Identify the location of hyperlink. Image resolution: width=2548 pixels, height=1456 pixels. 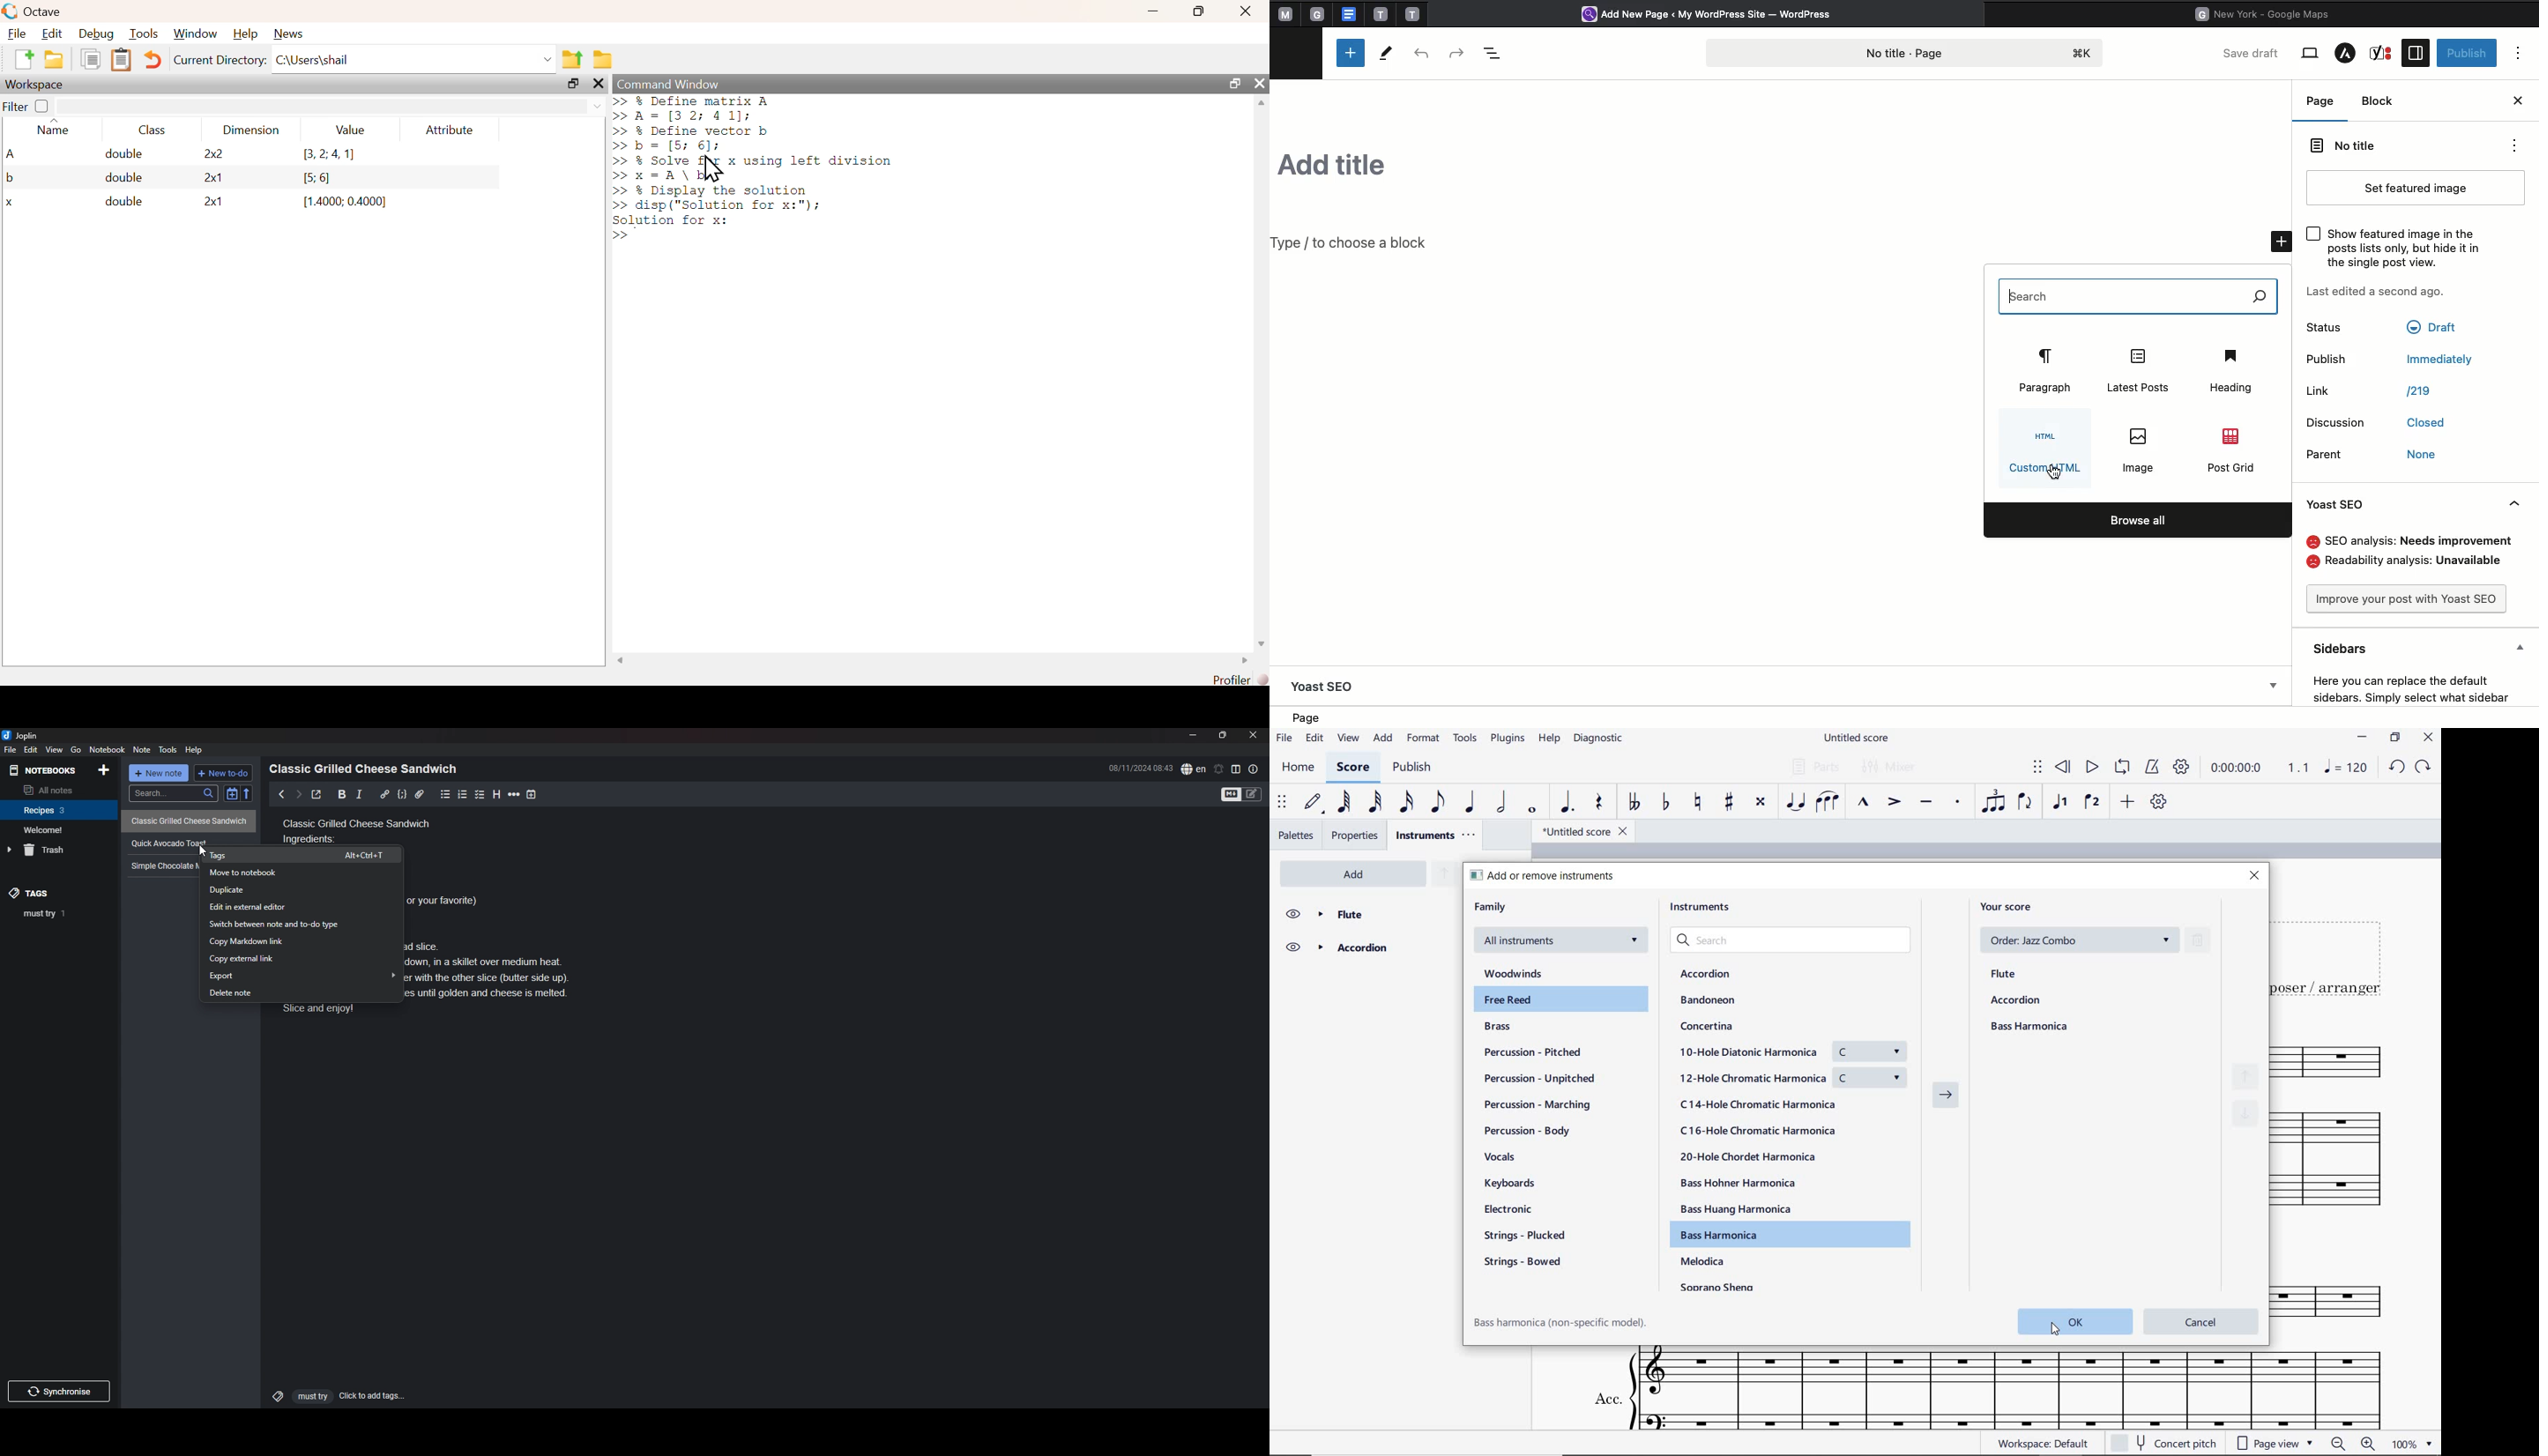
(385, 793).